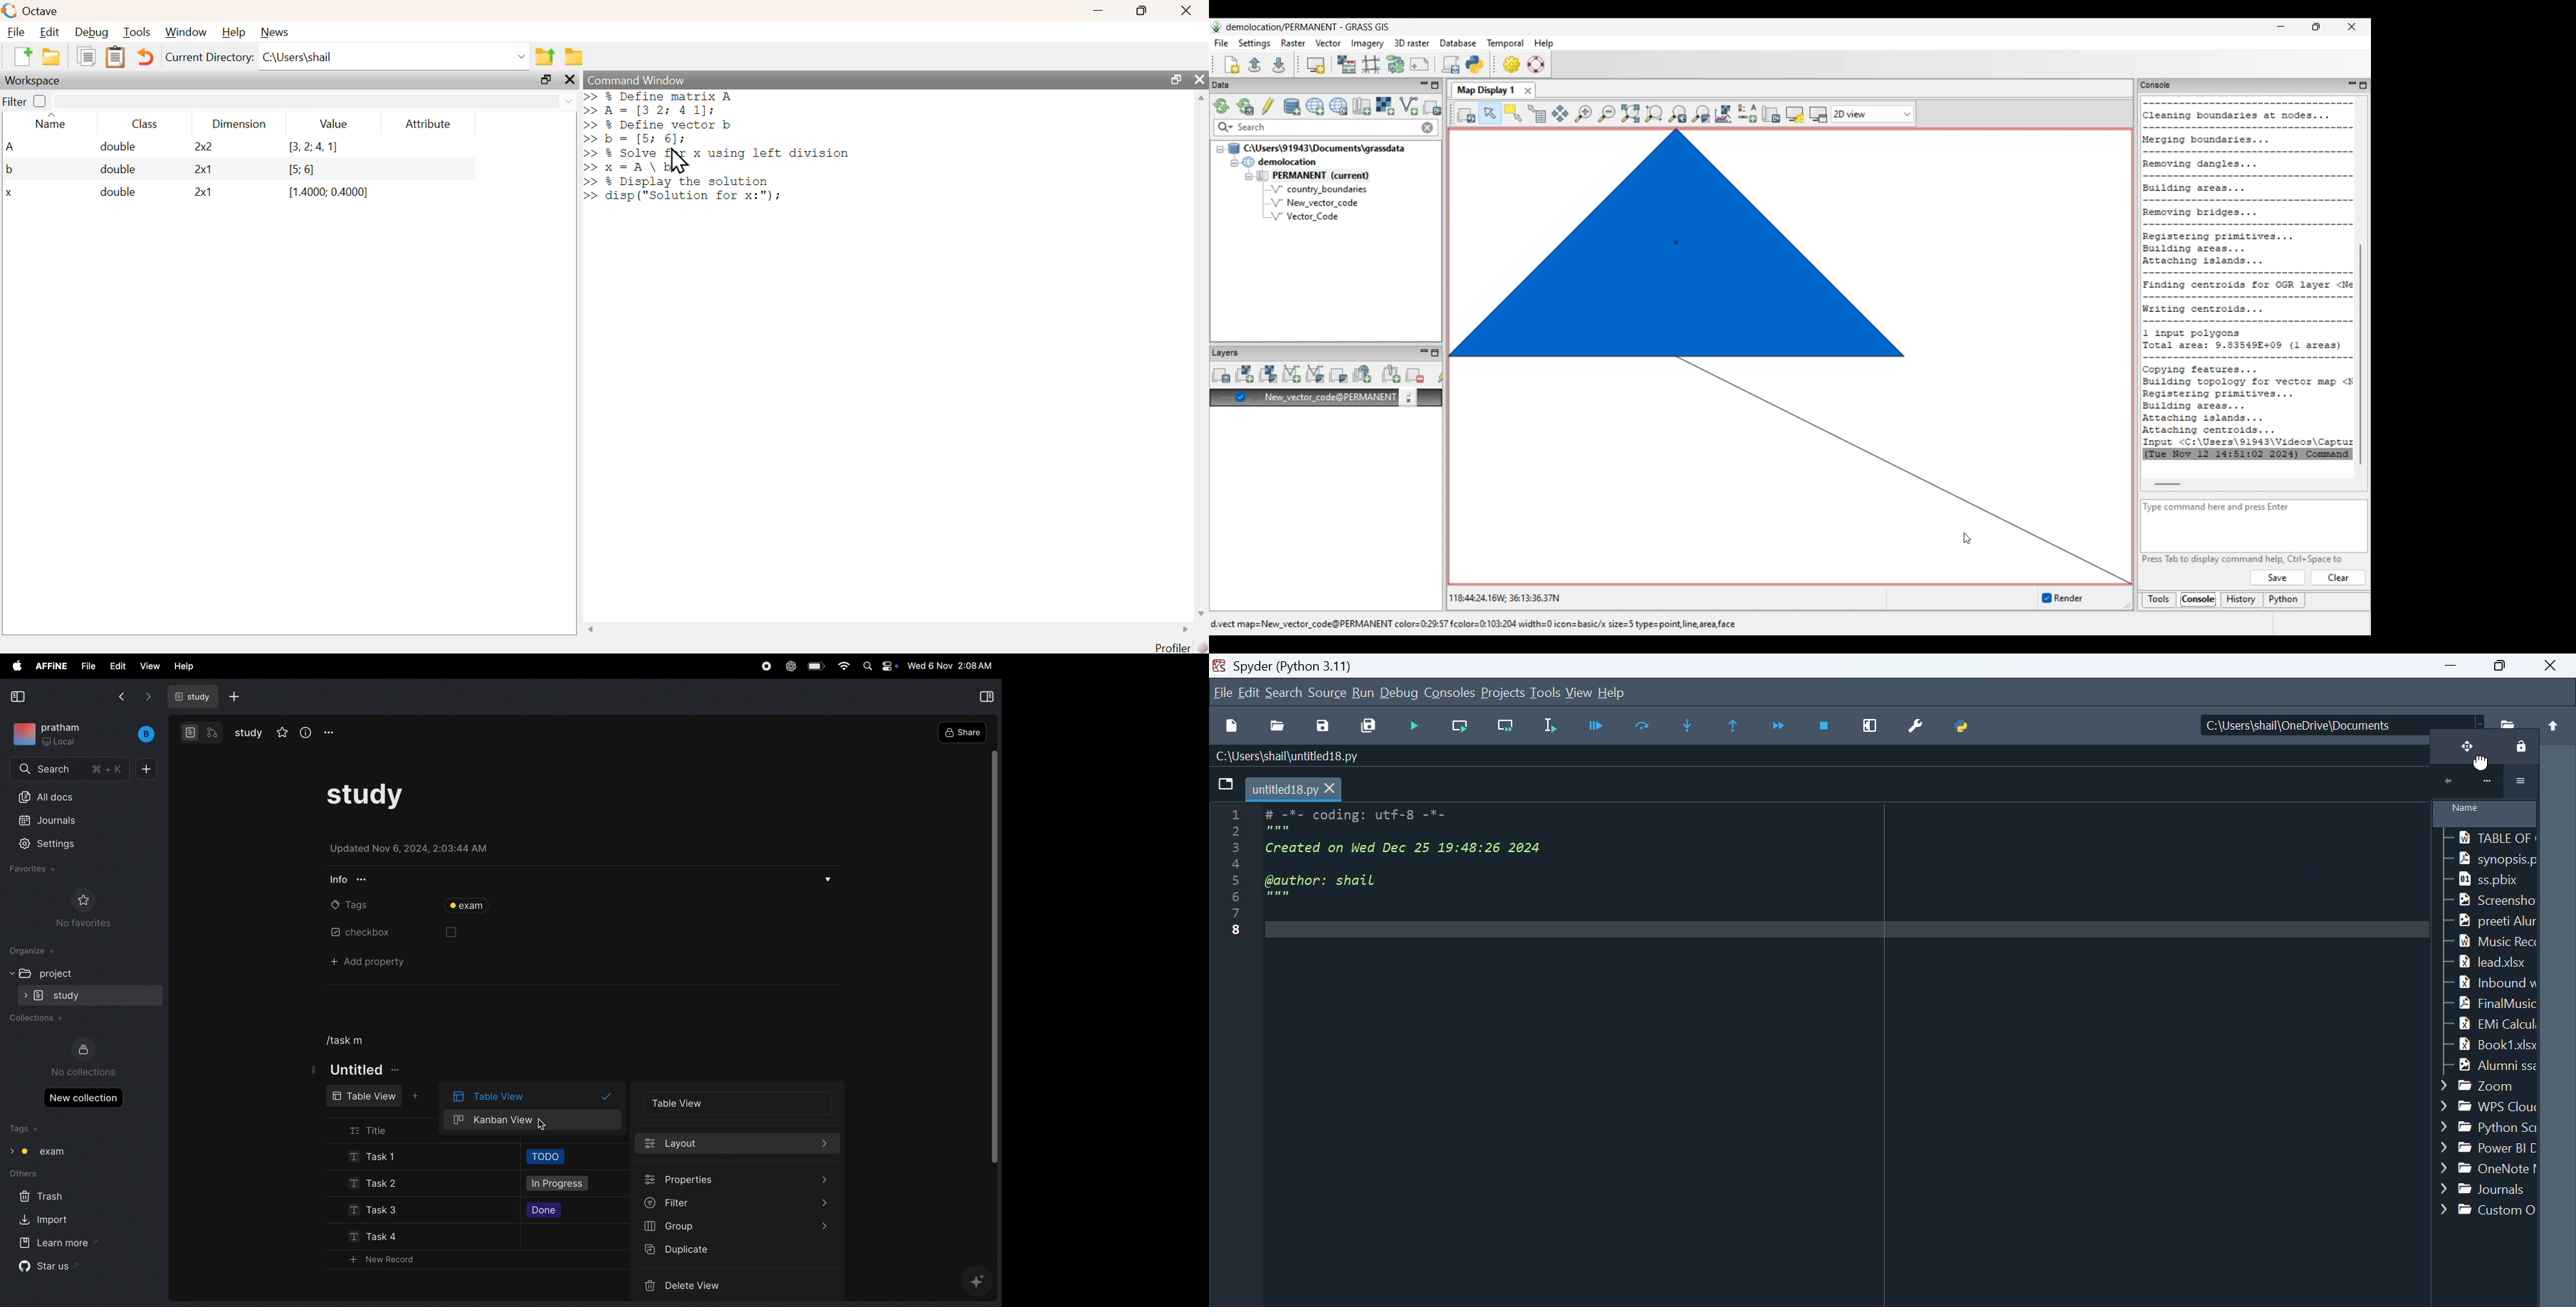  I want to click on Power BI D.., so click(2487, 1148).